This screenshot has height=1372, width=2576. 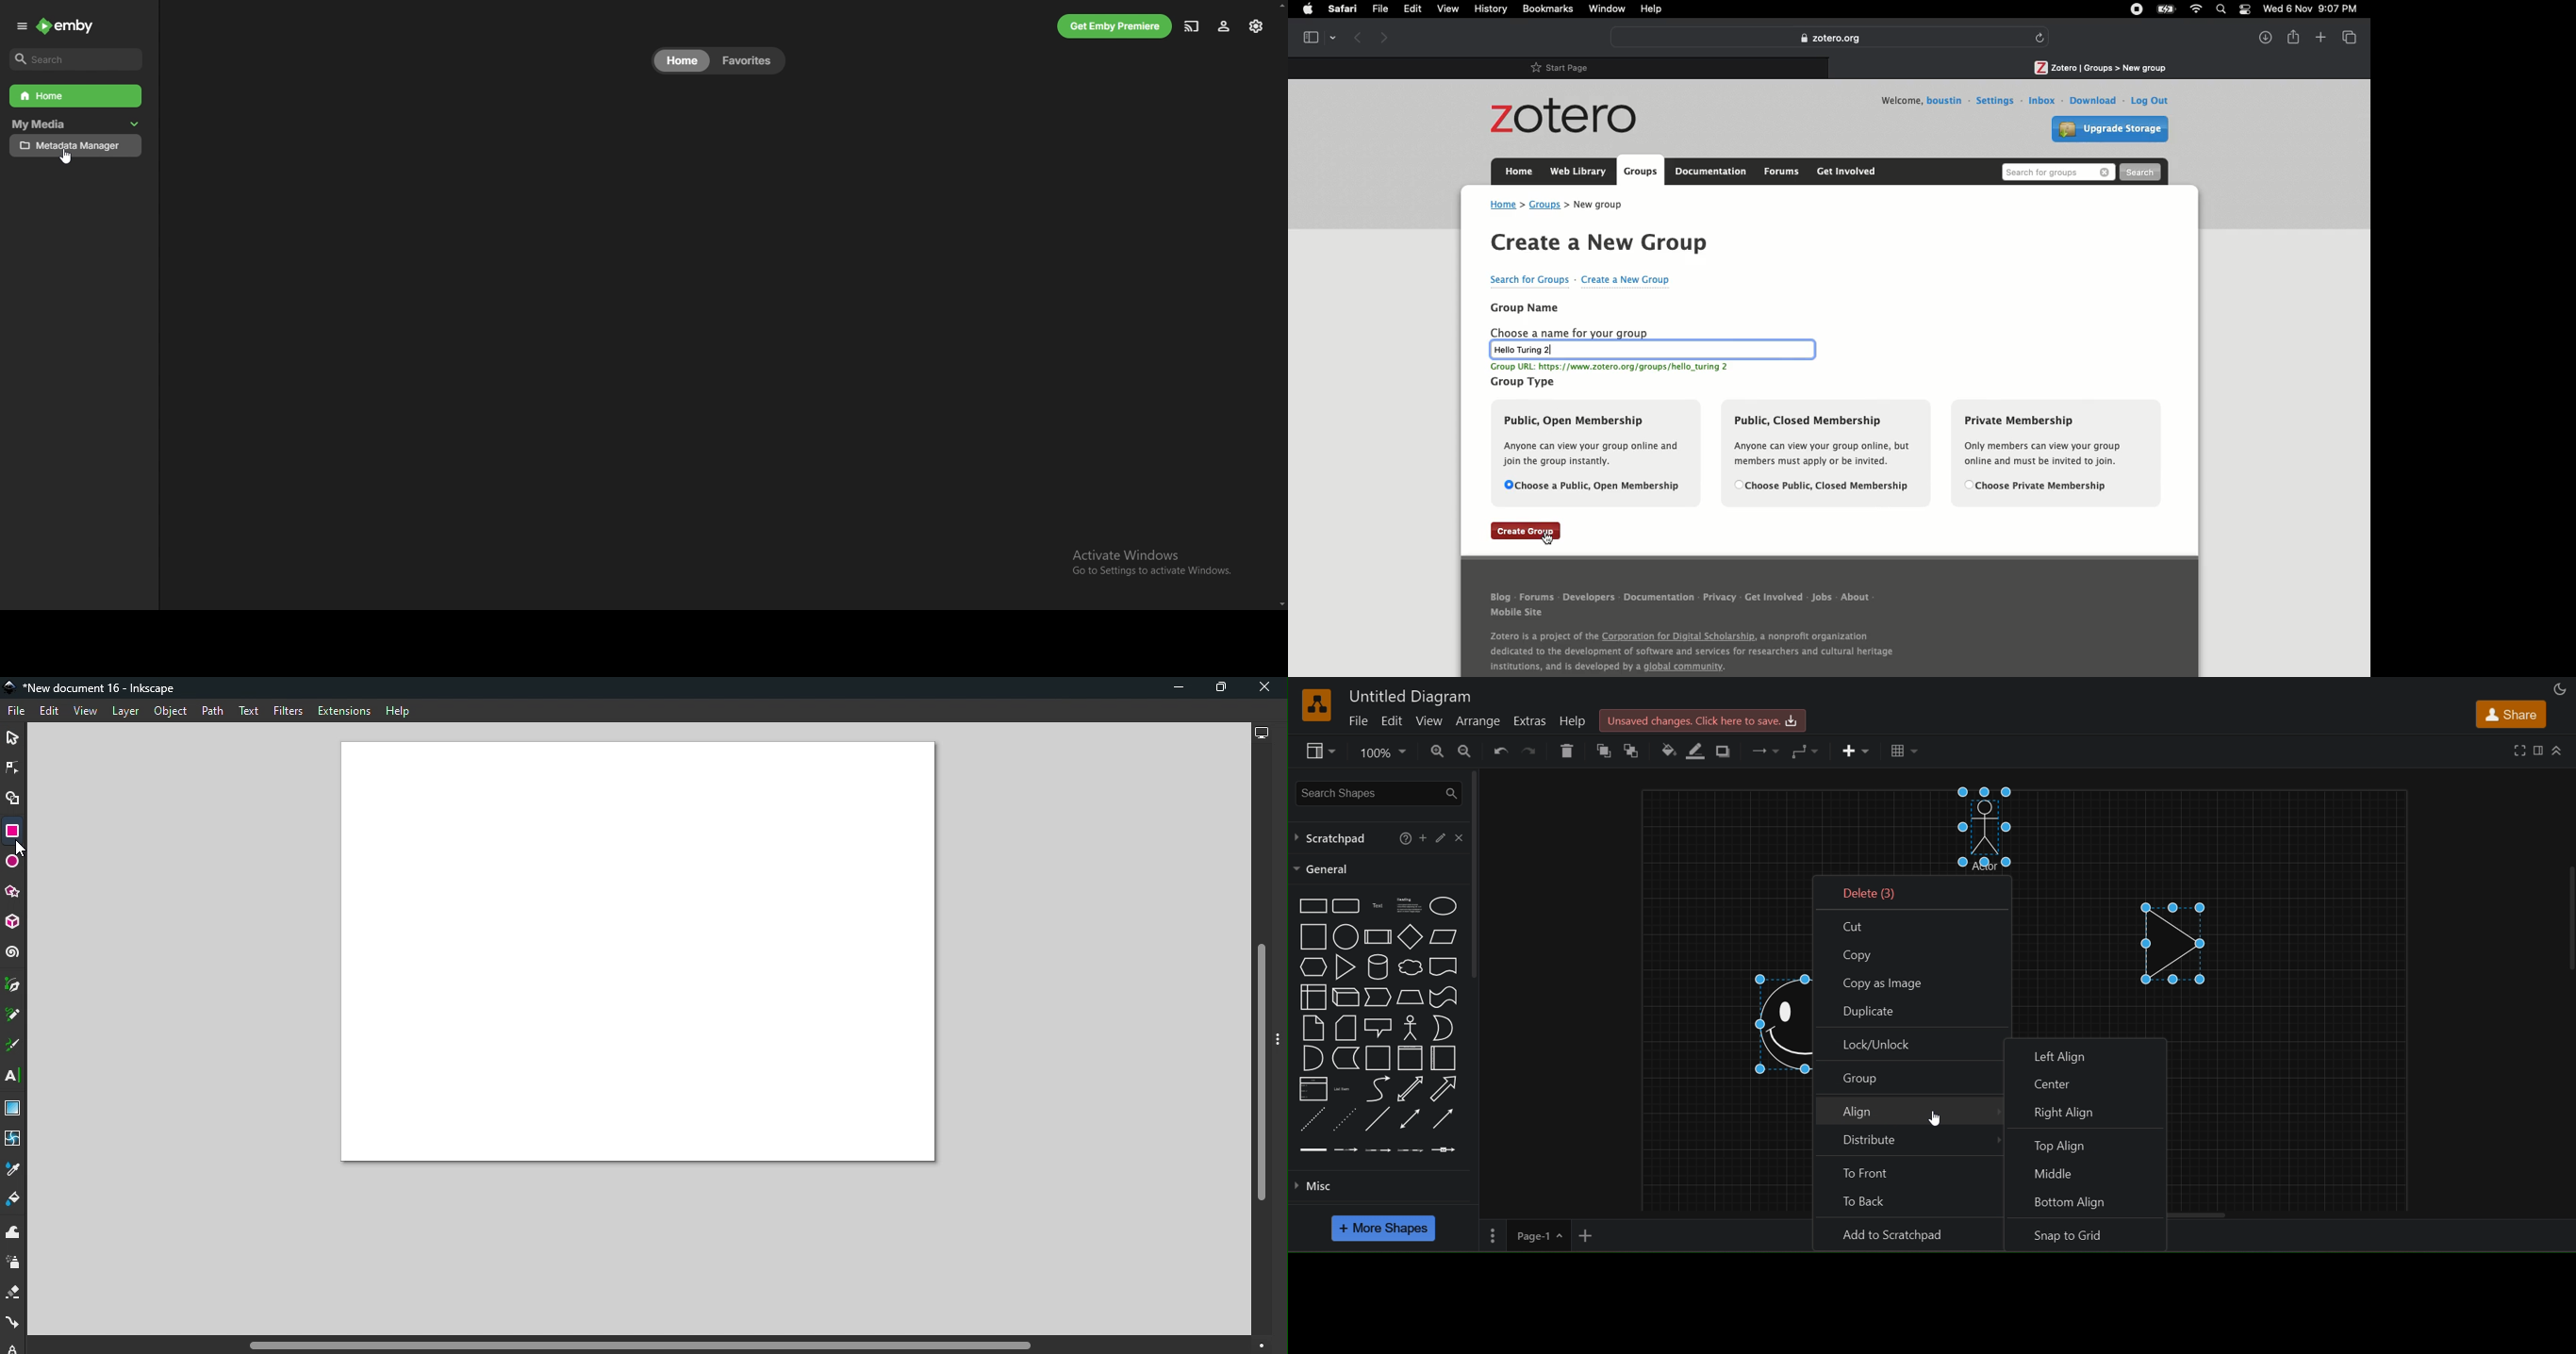 I want to click on Groups, so click(x=1639, y=172).